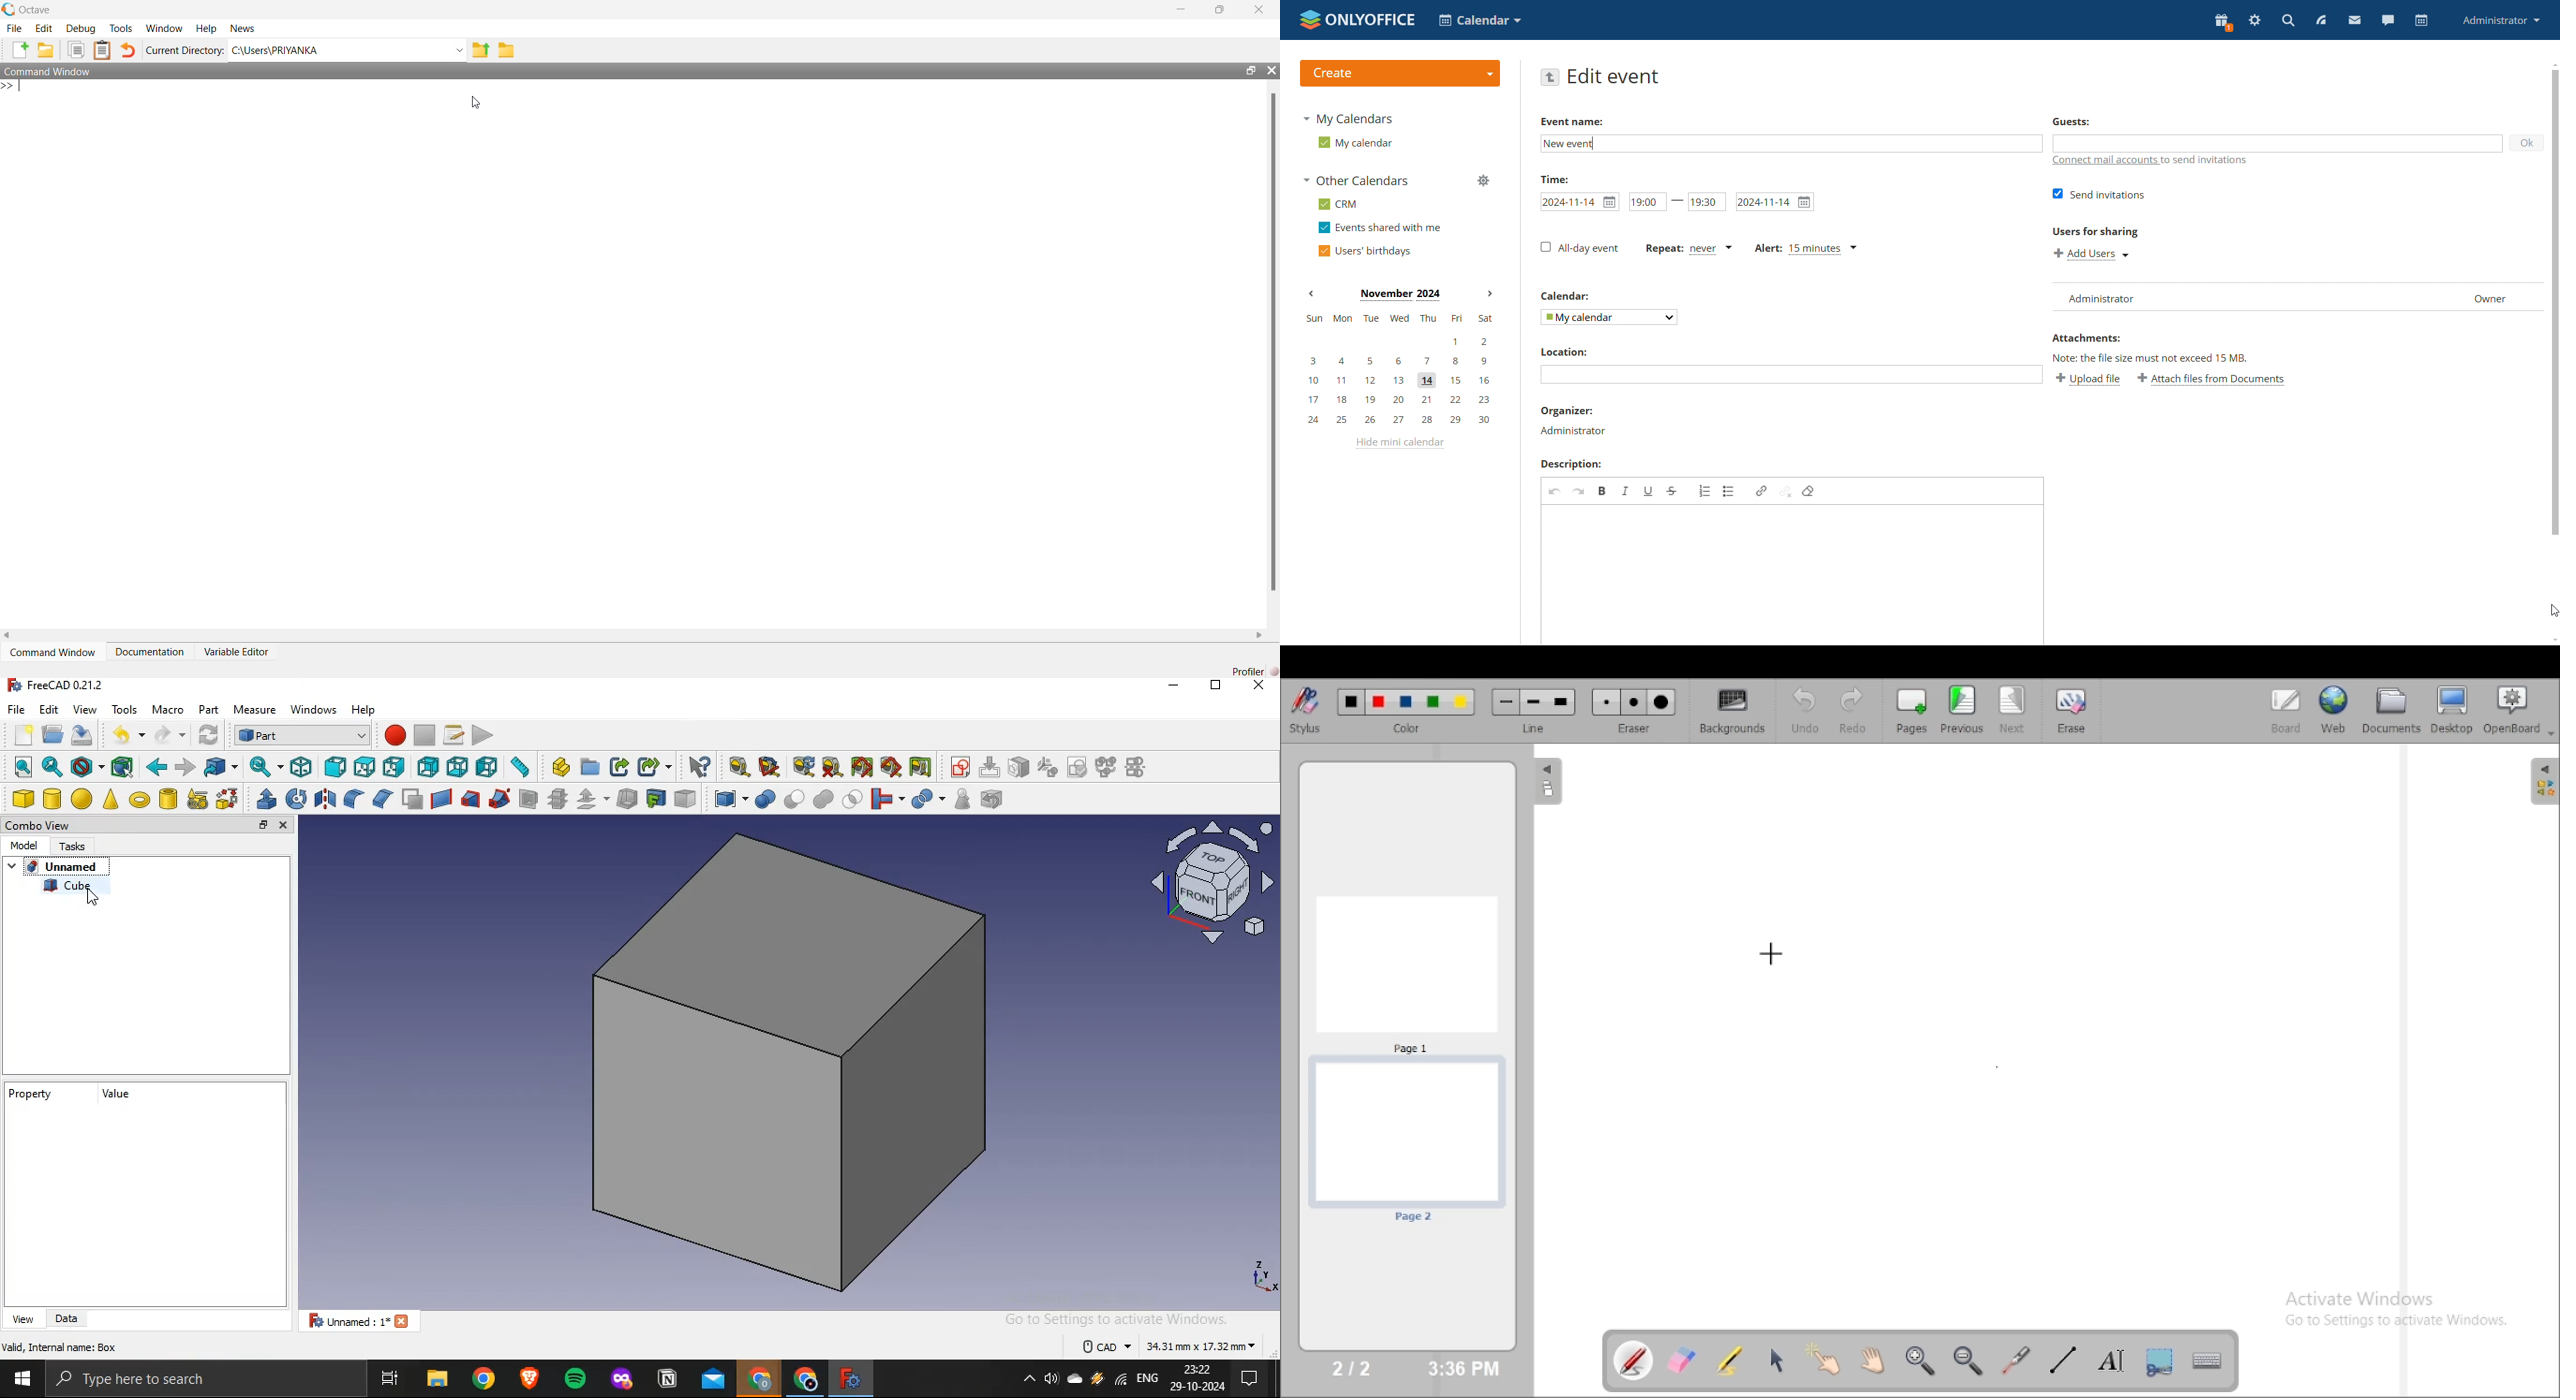 Image resolution: width=2576 pixels, height=1400 pixels. Describe the element at coordinates (84, 767) in the screenshot. I see `draw style` at that location.